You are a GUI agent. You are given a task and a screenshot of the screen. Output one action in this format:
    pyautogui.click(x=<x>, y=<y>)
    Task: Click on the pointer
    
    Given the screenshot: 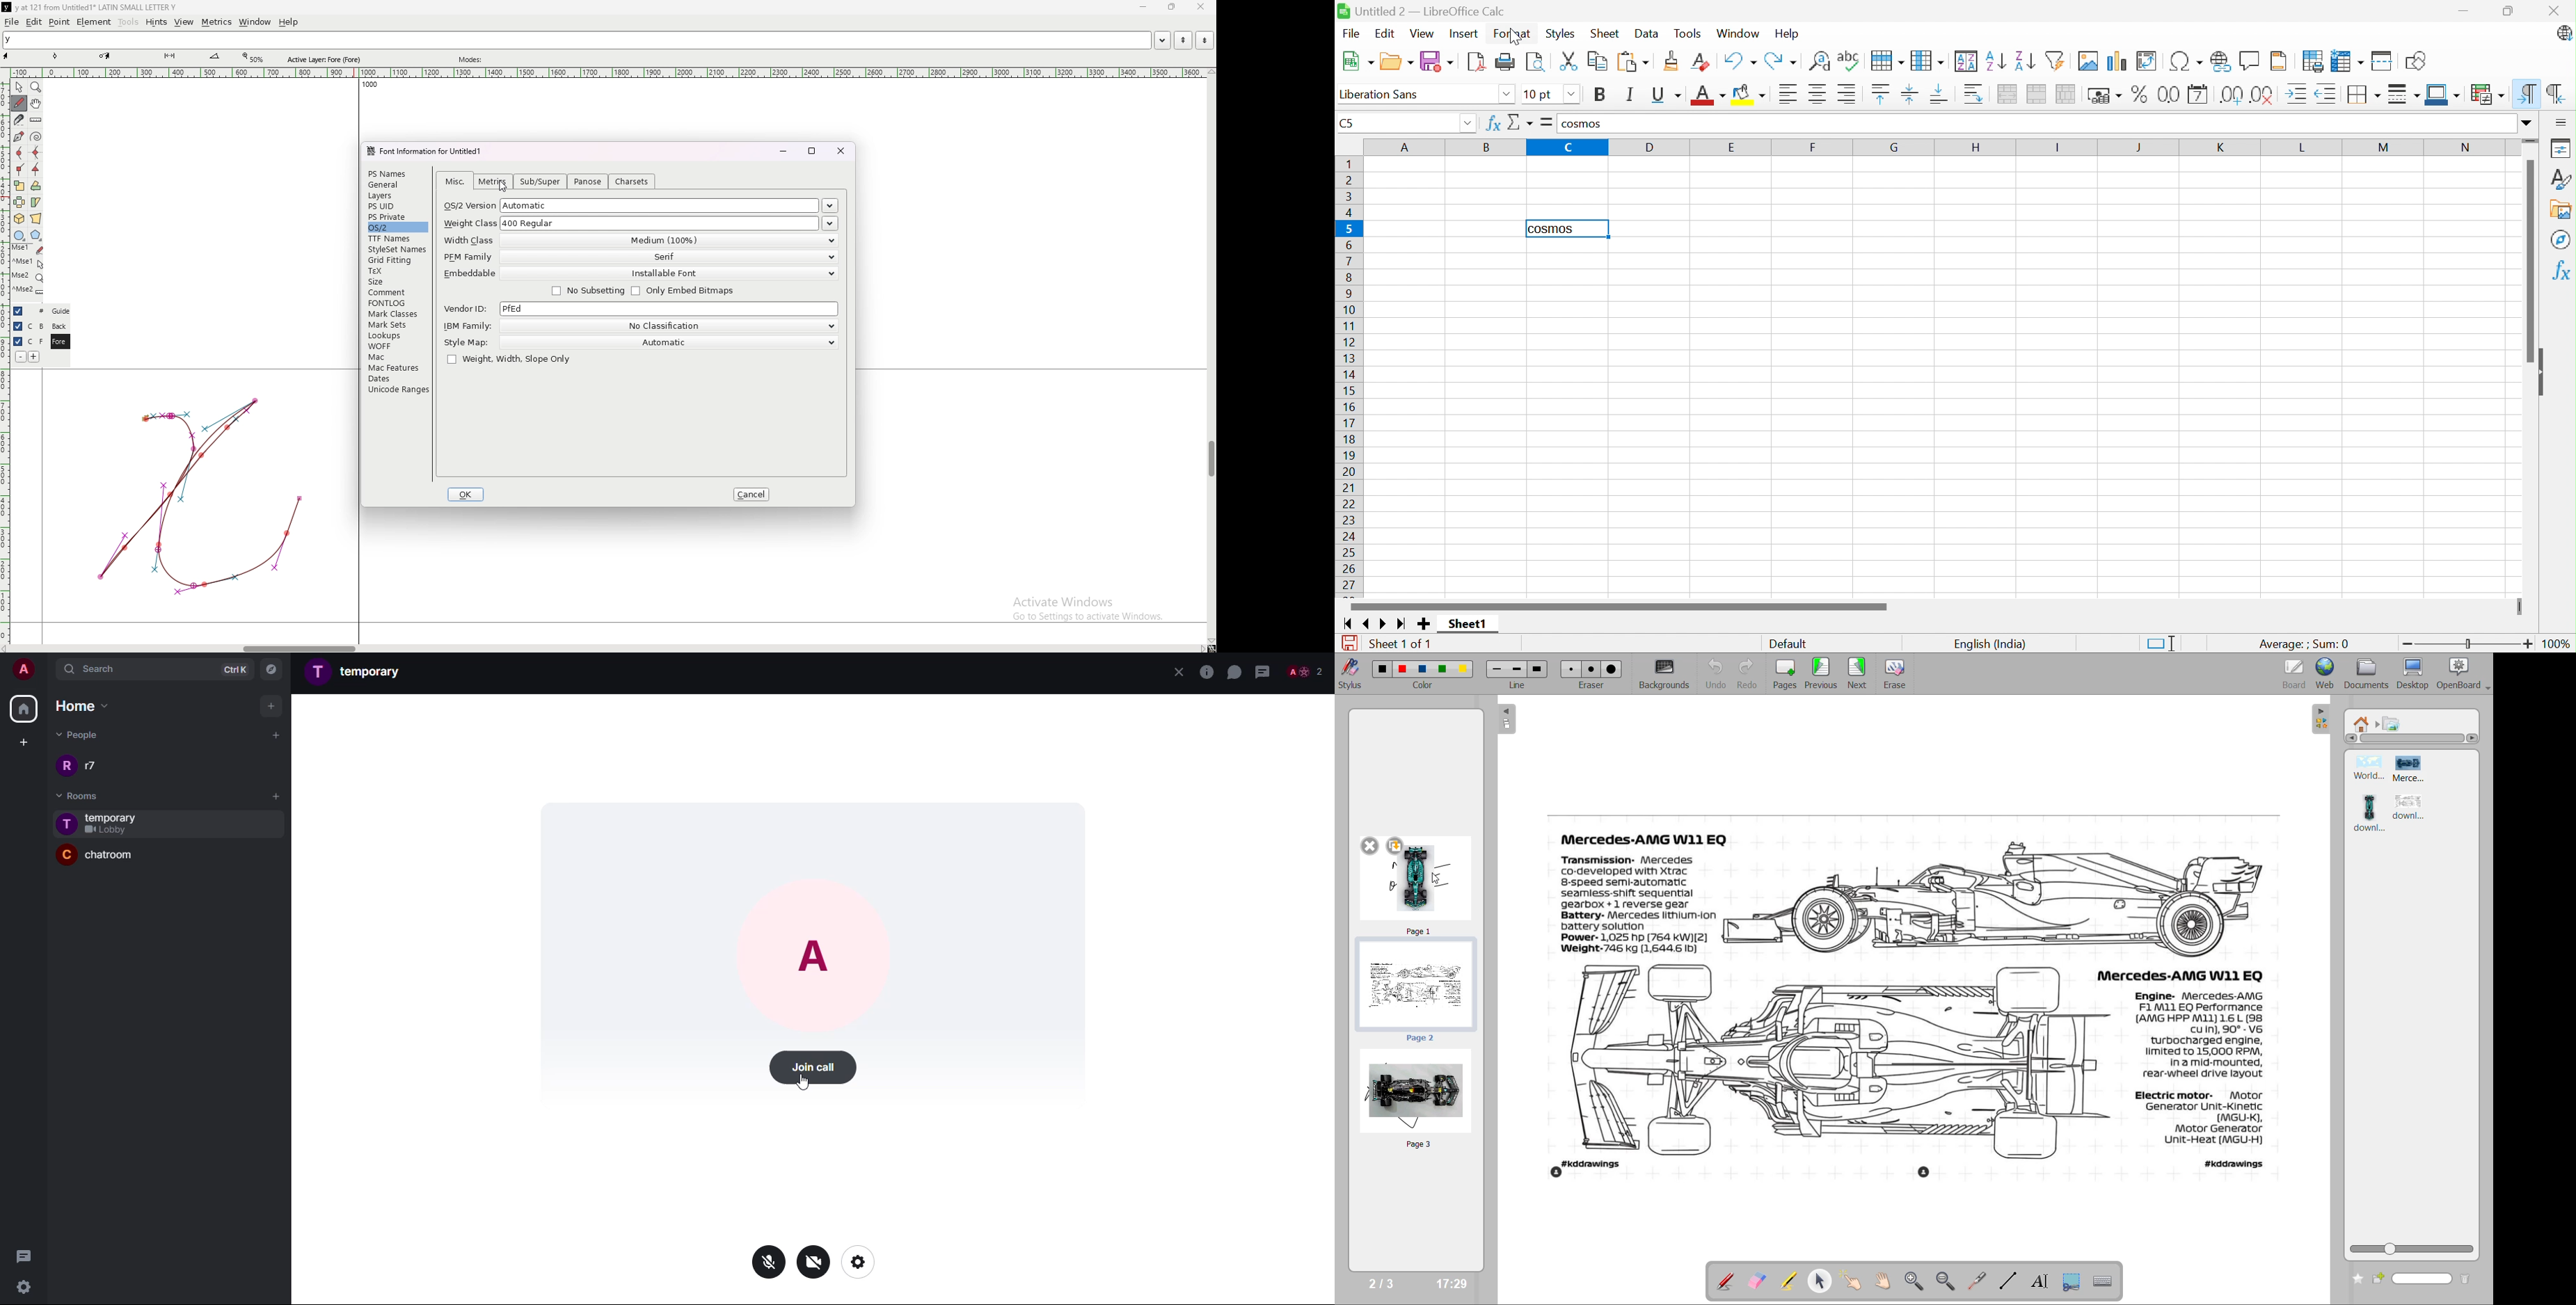 What is the action you would take?
    pyautogui.click(x=19, y=87)
    